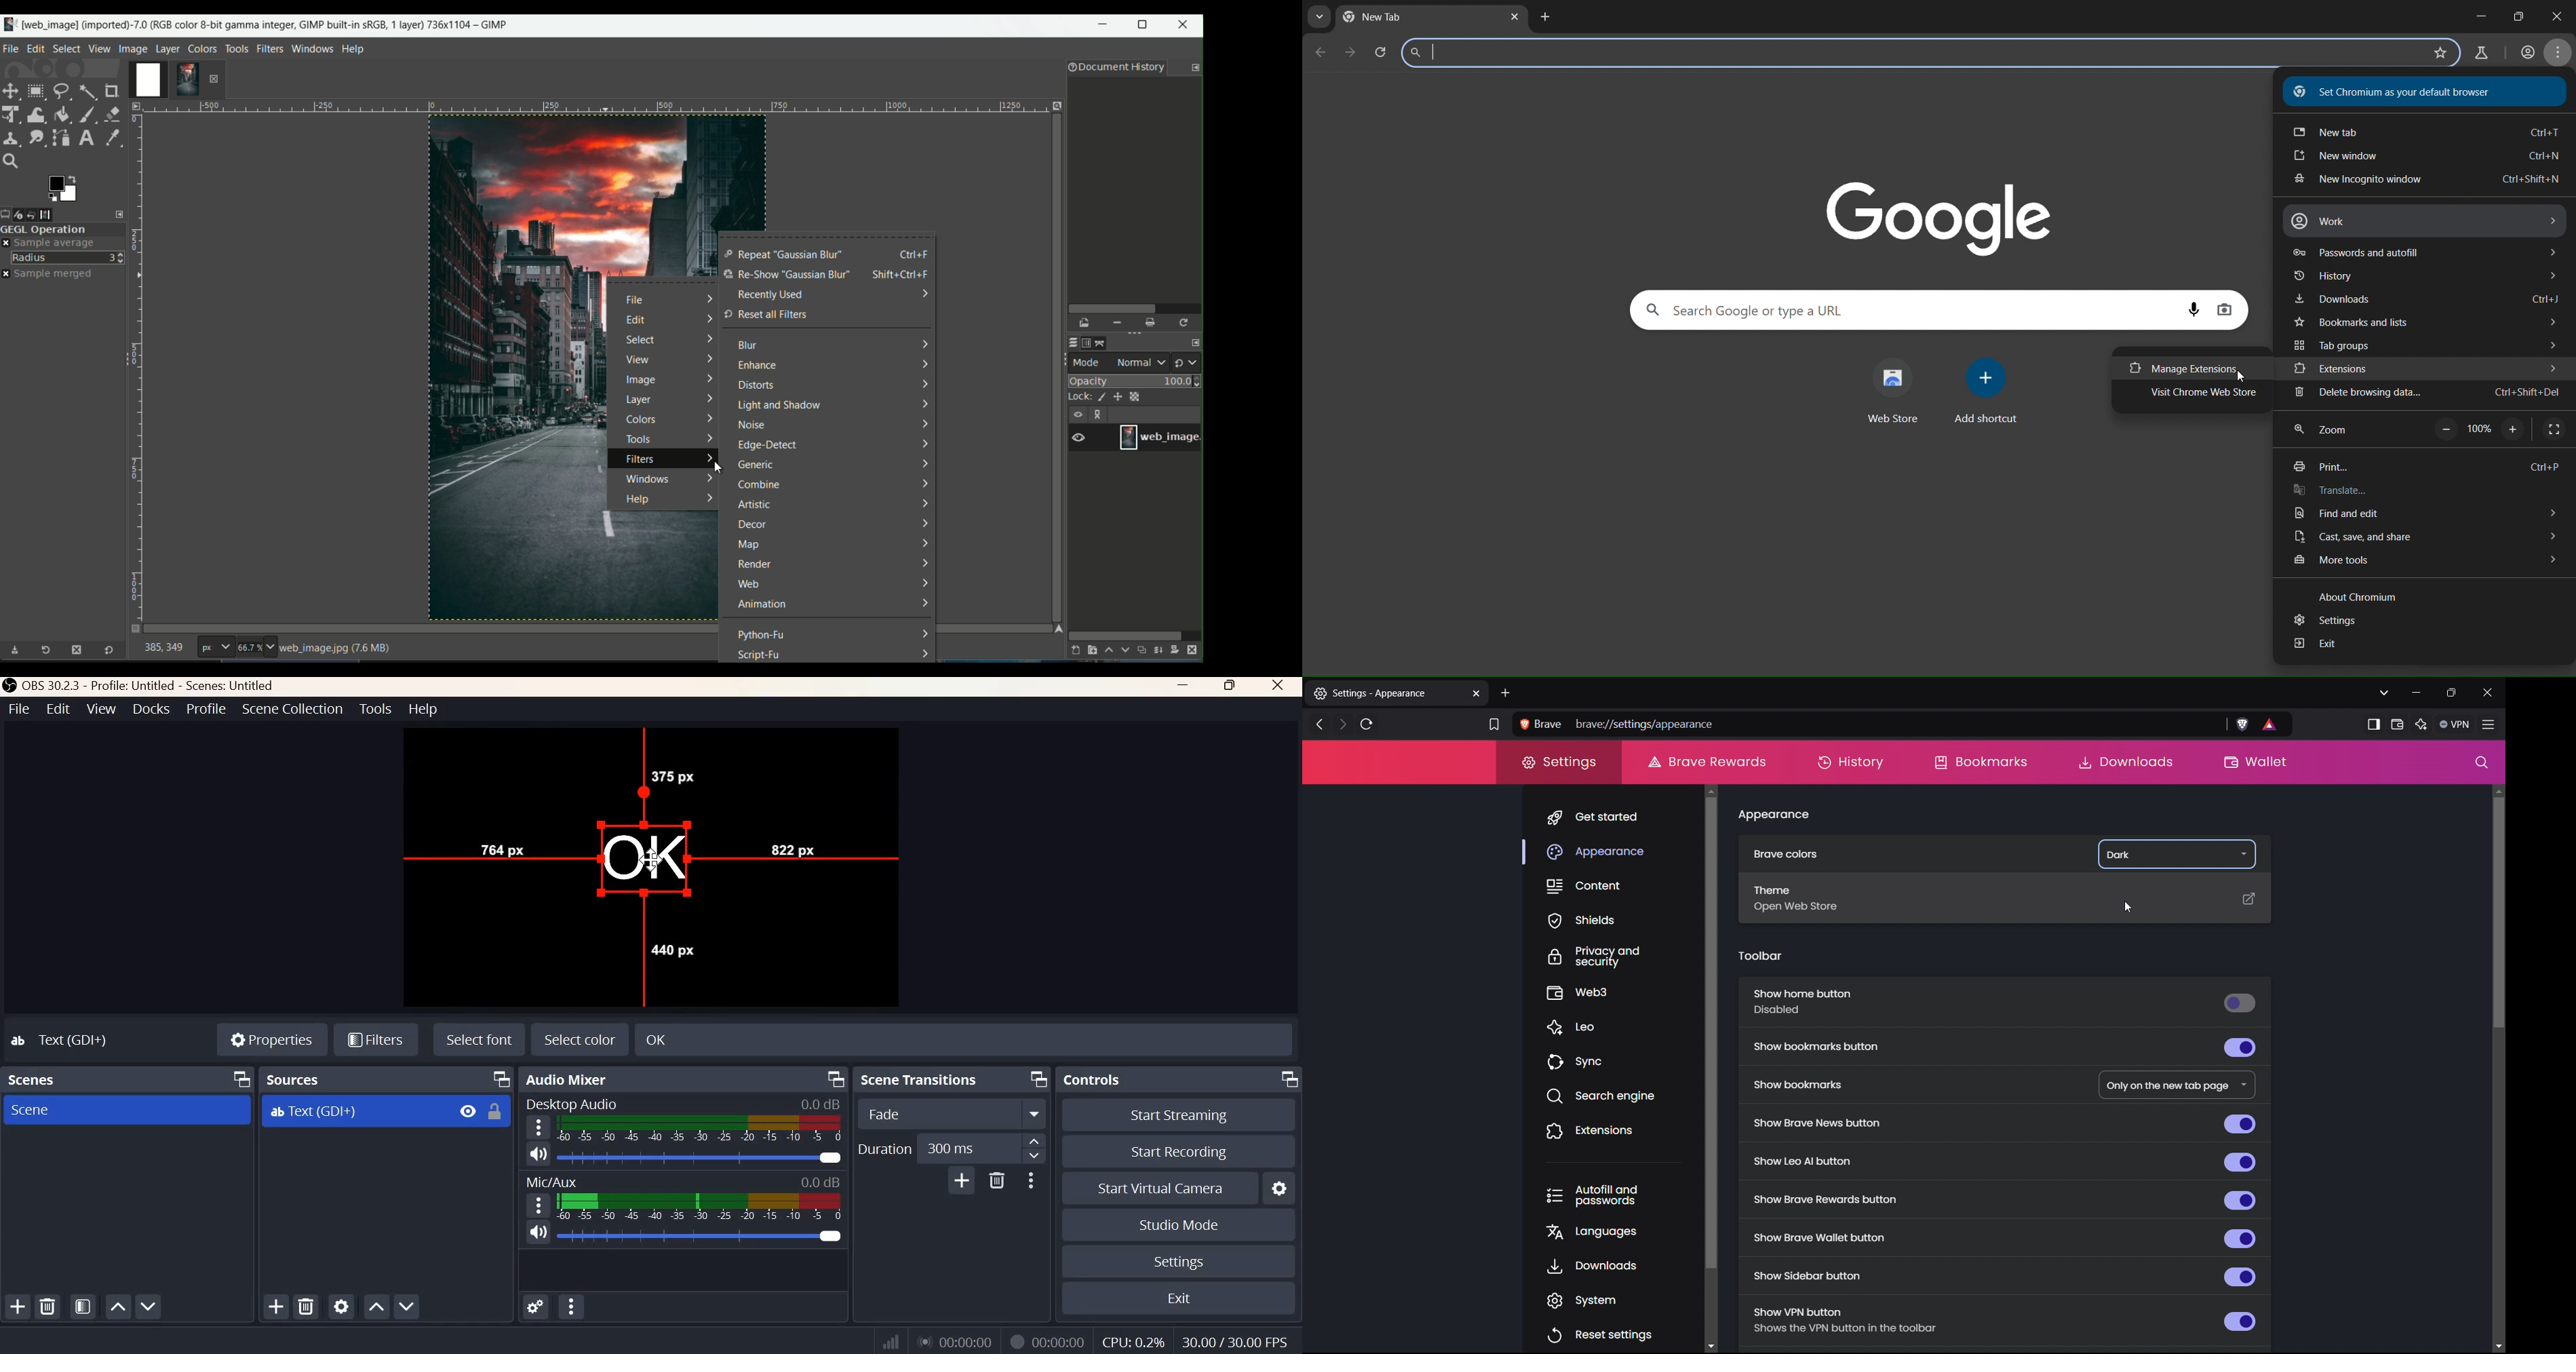 The width and height of the screenshot is (2576, 1372). What do you see at coordinates (255, 23) in the screenshot?
I see `app name` at bounding box center [255, 23].